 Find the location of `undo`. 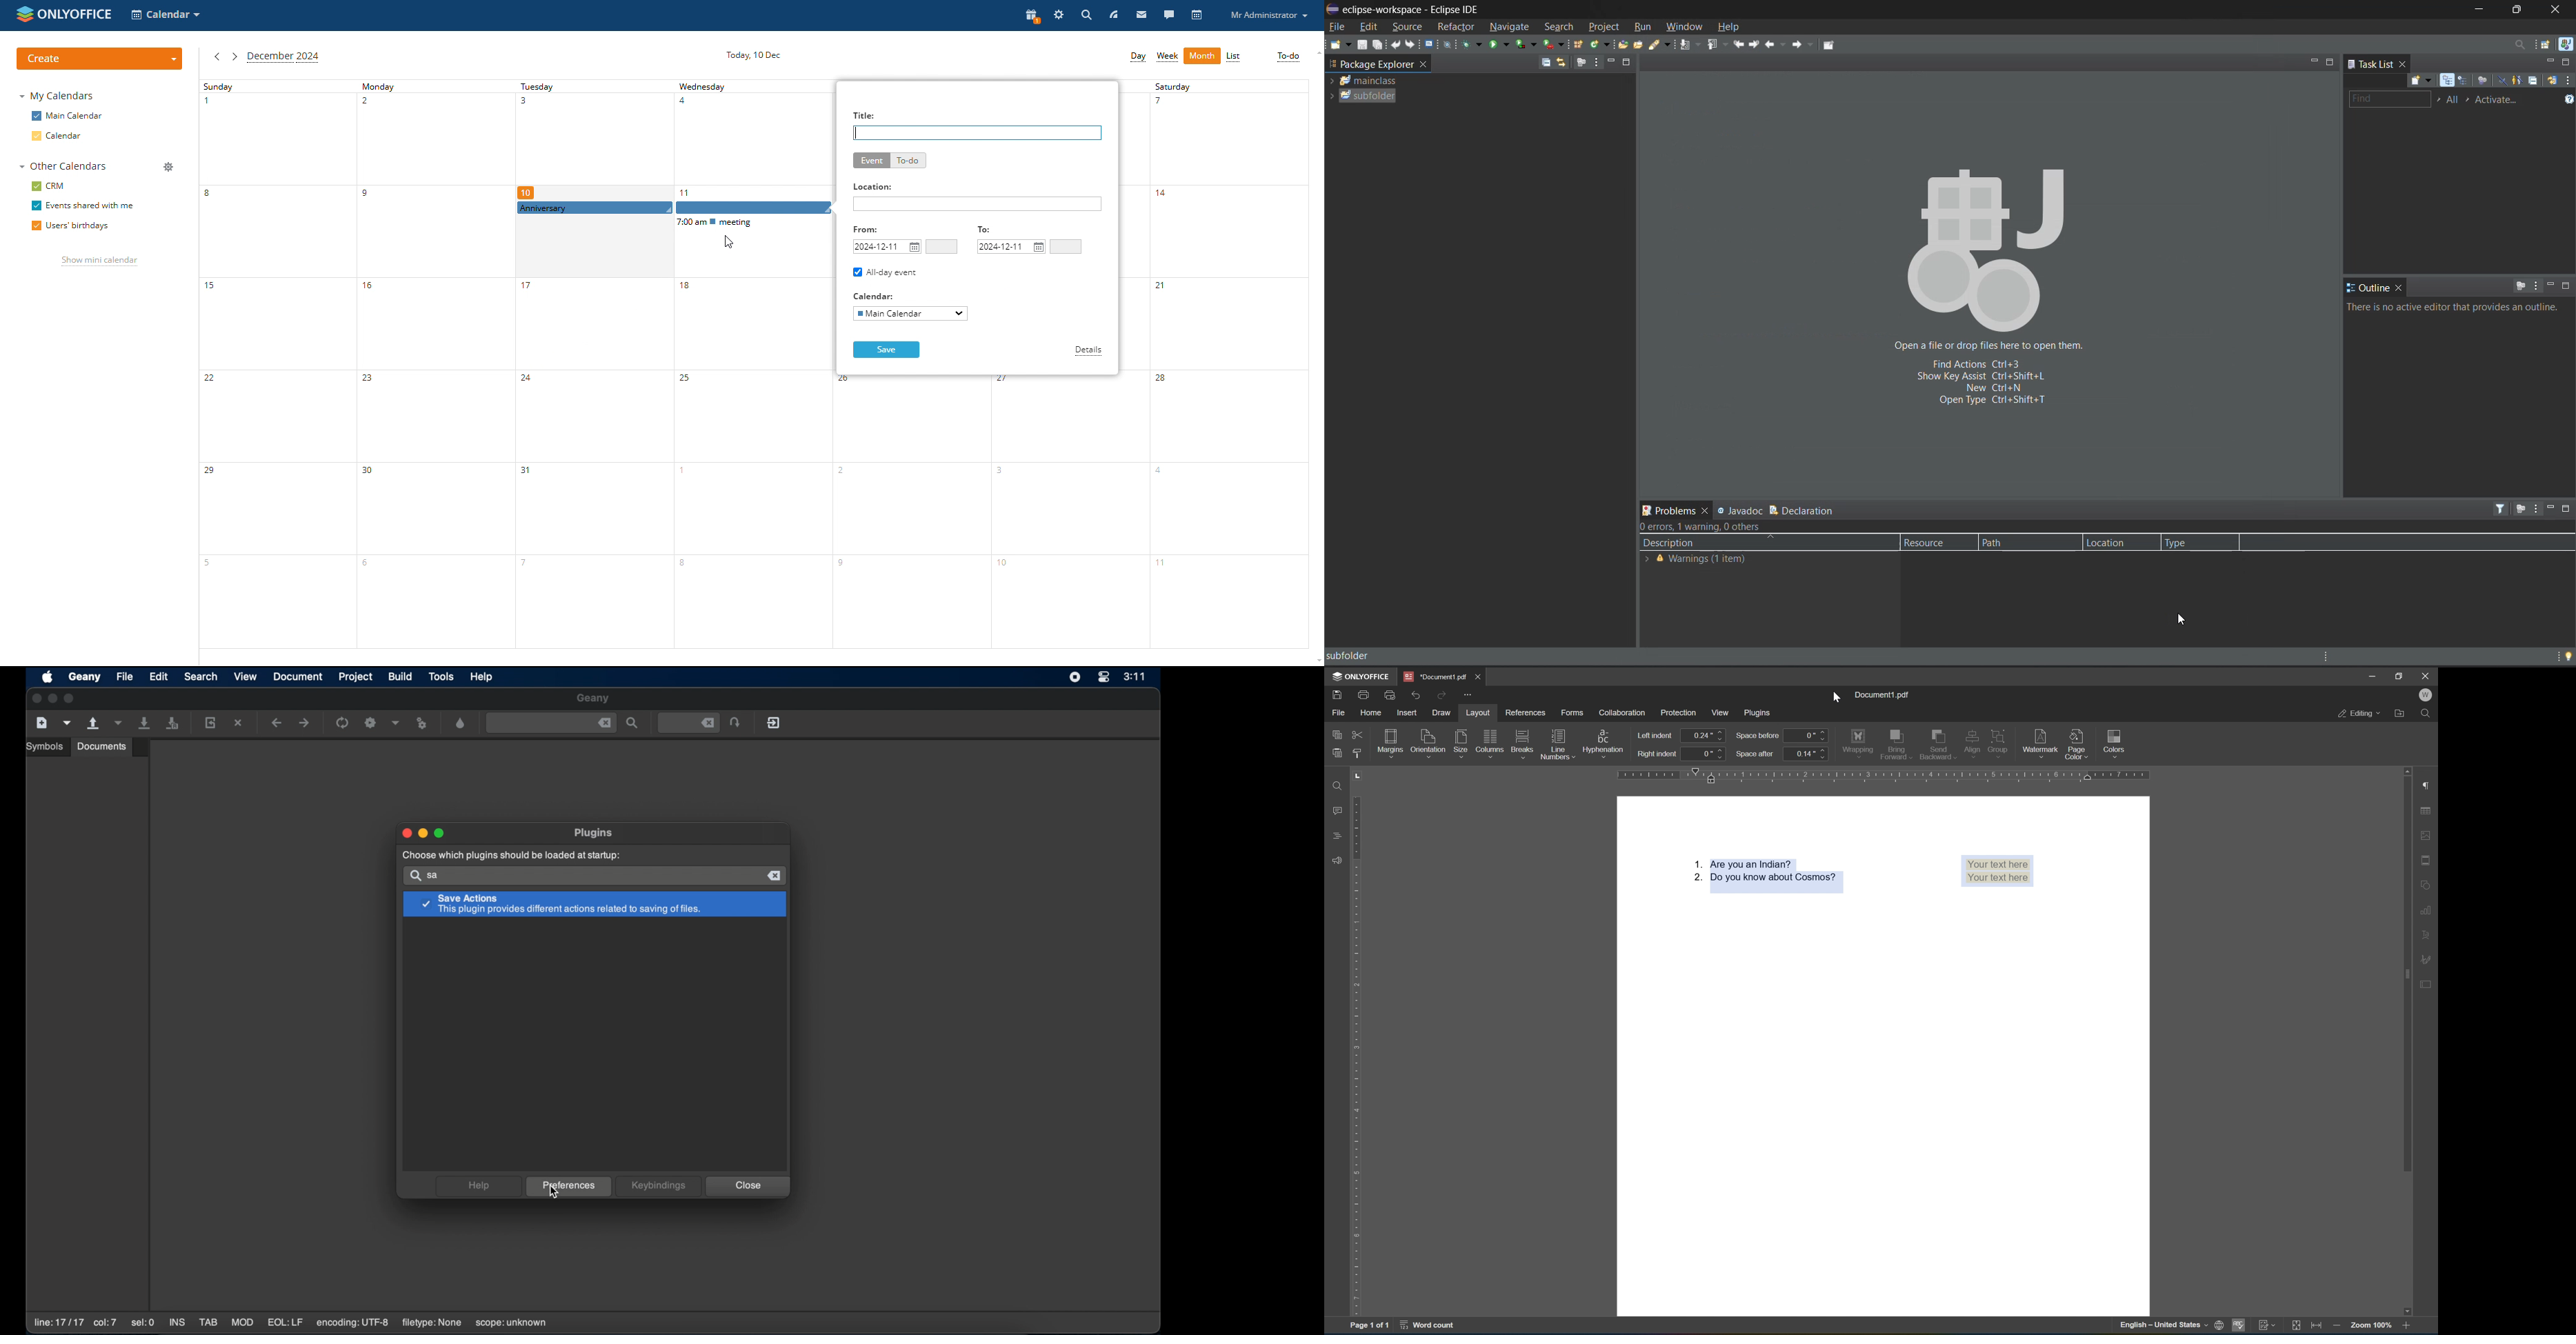

undo is located at coordinates (1419, 694).